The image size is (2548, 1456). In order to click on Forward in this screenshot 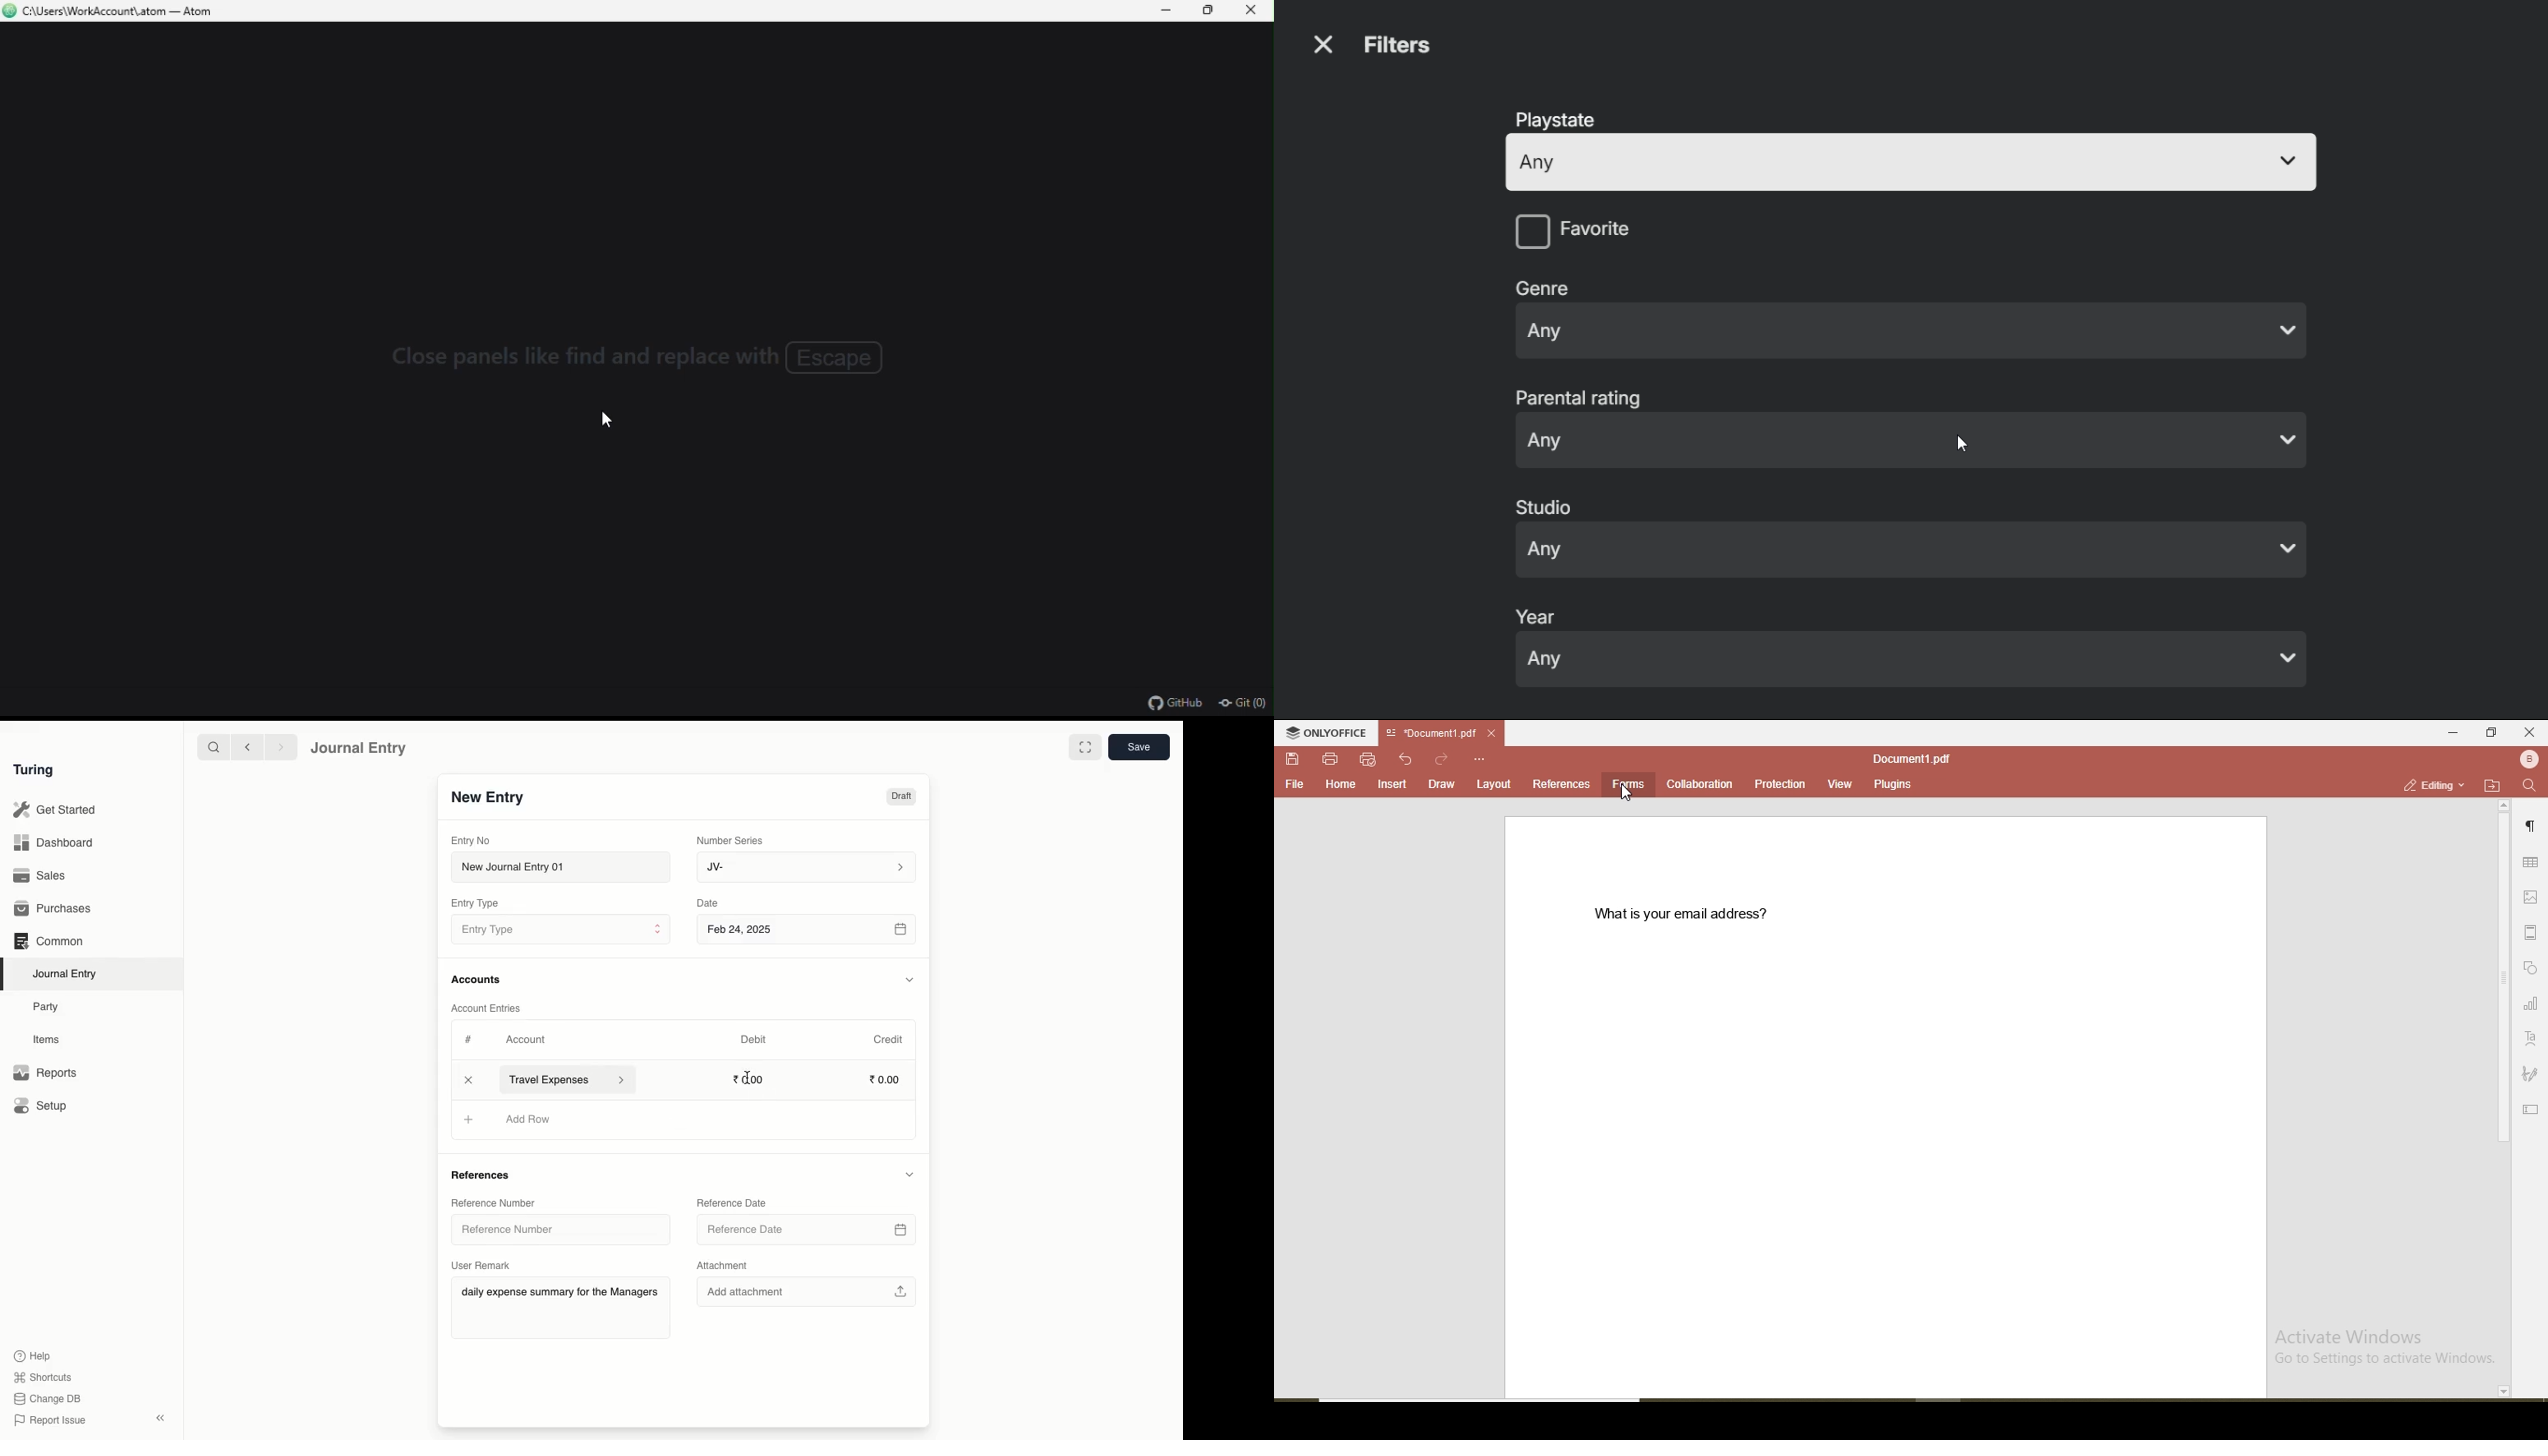, I will do `click(282, 746)`.